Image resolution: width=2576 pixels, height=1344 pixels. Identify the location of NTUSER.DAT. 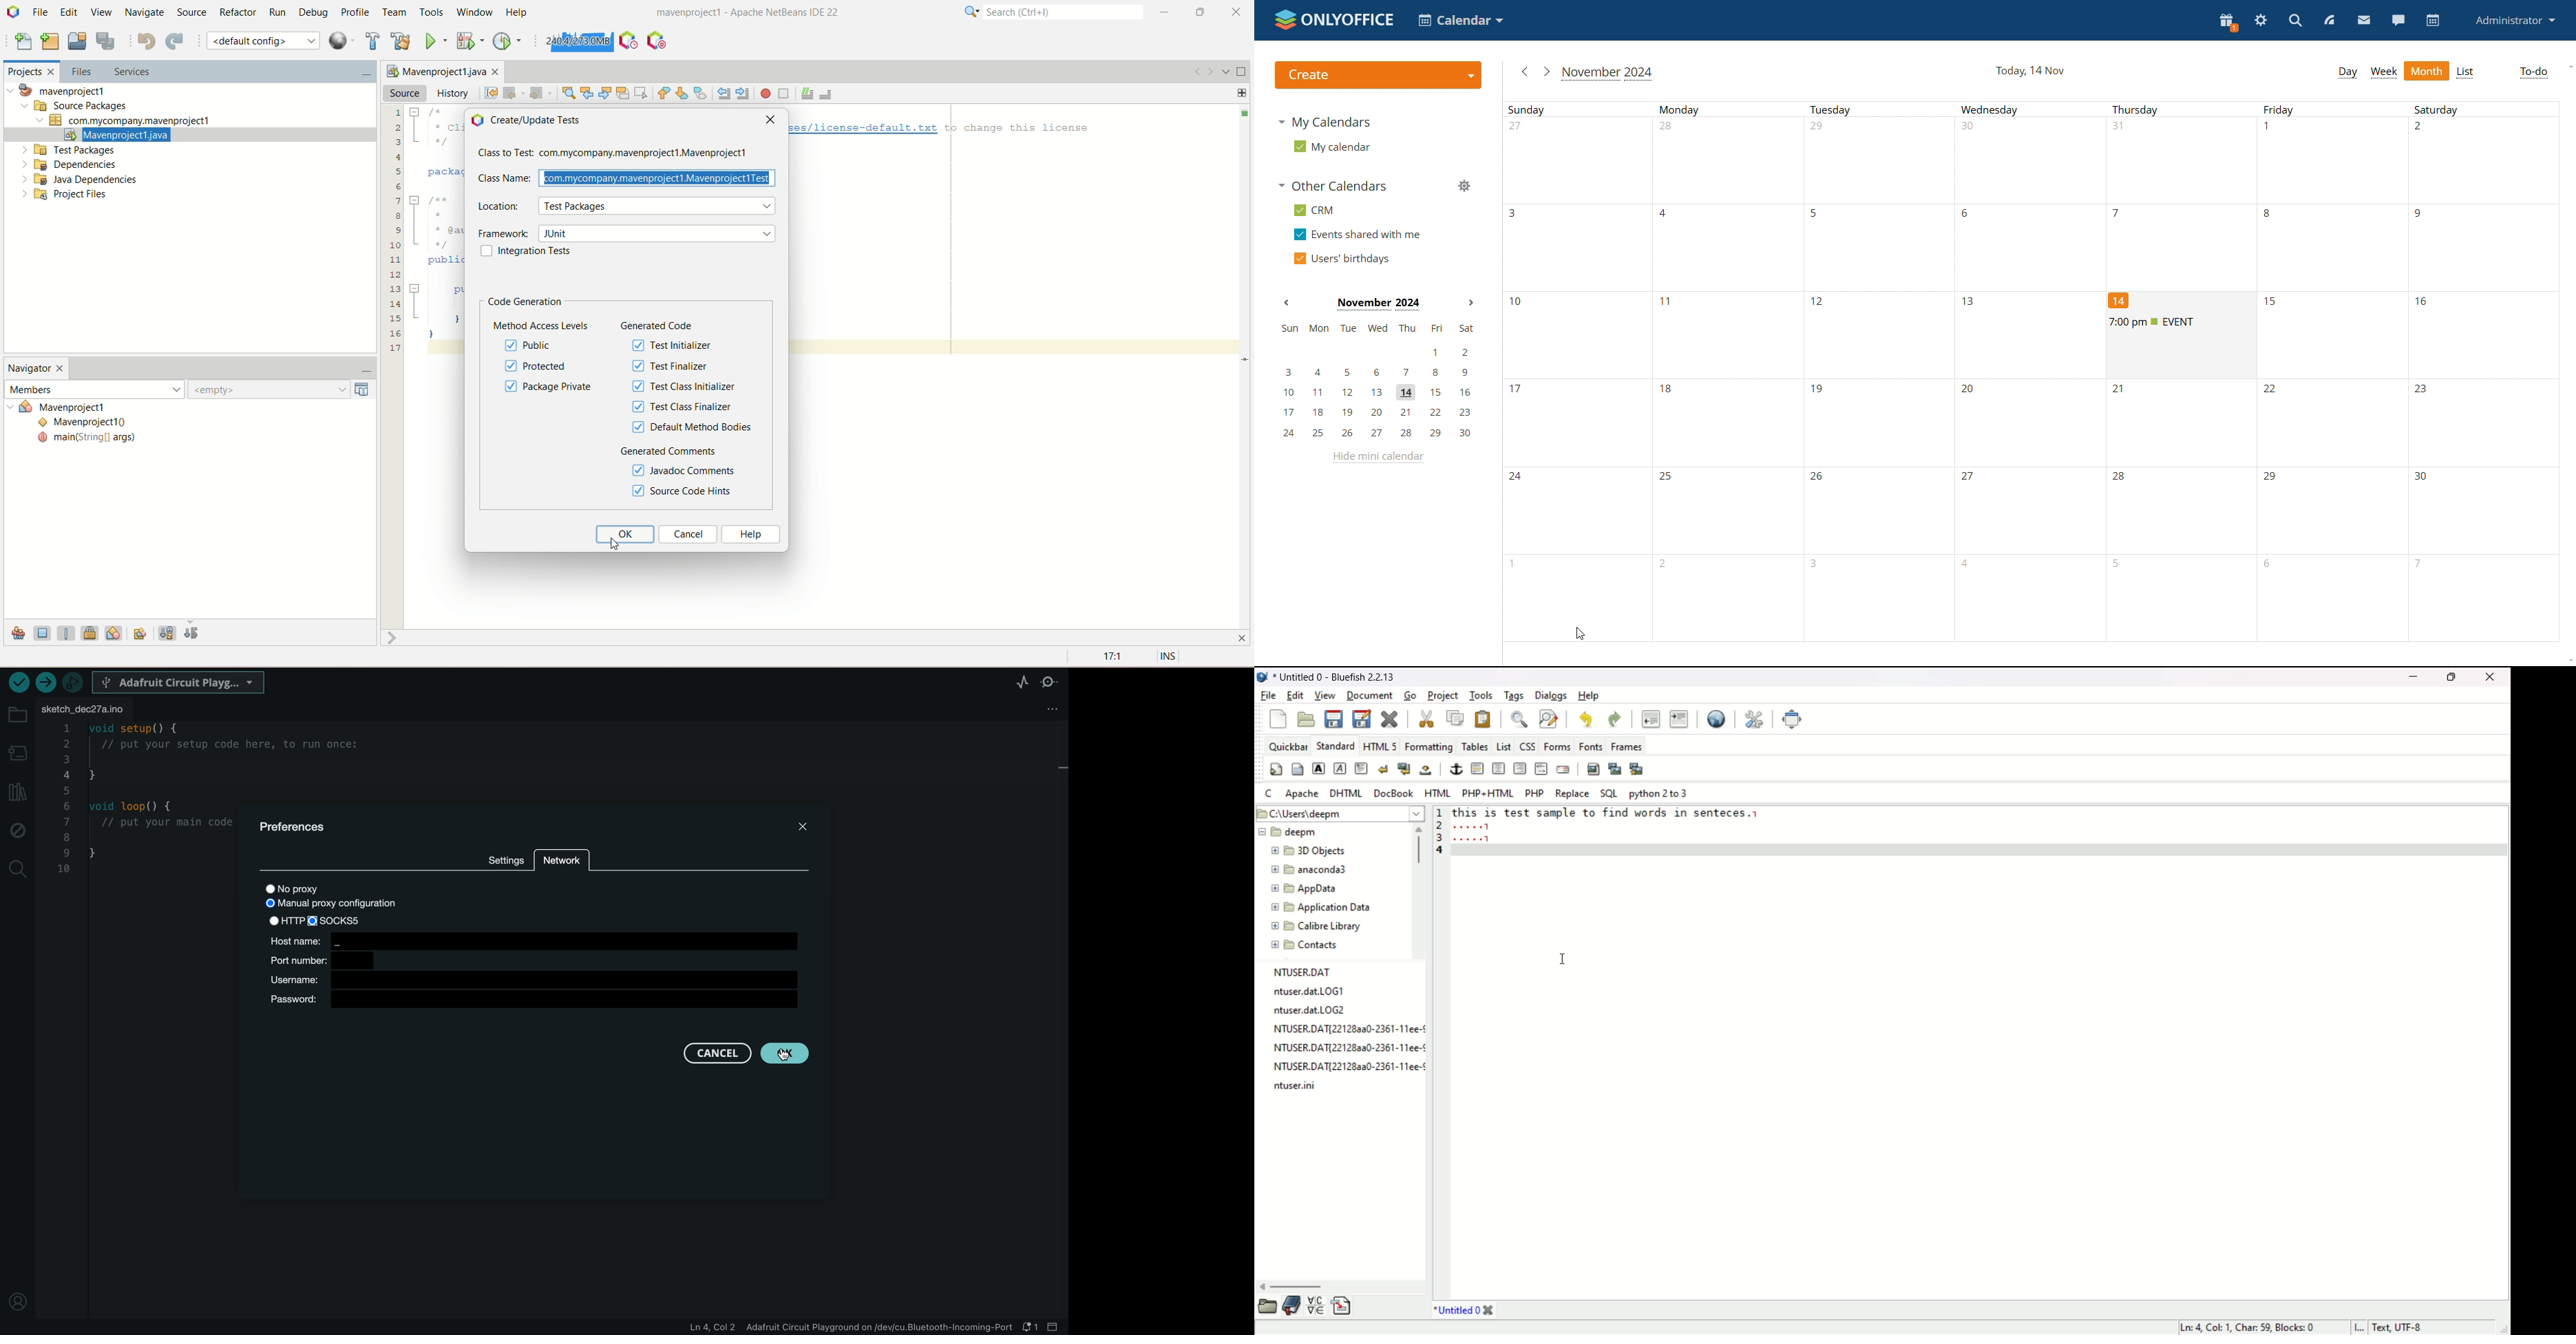
(1316, 972).